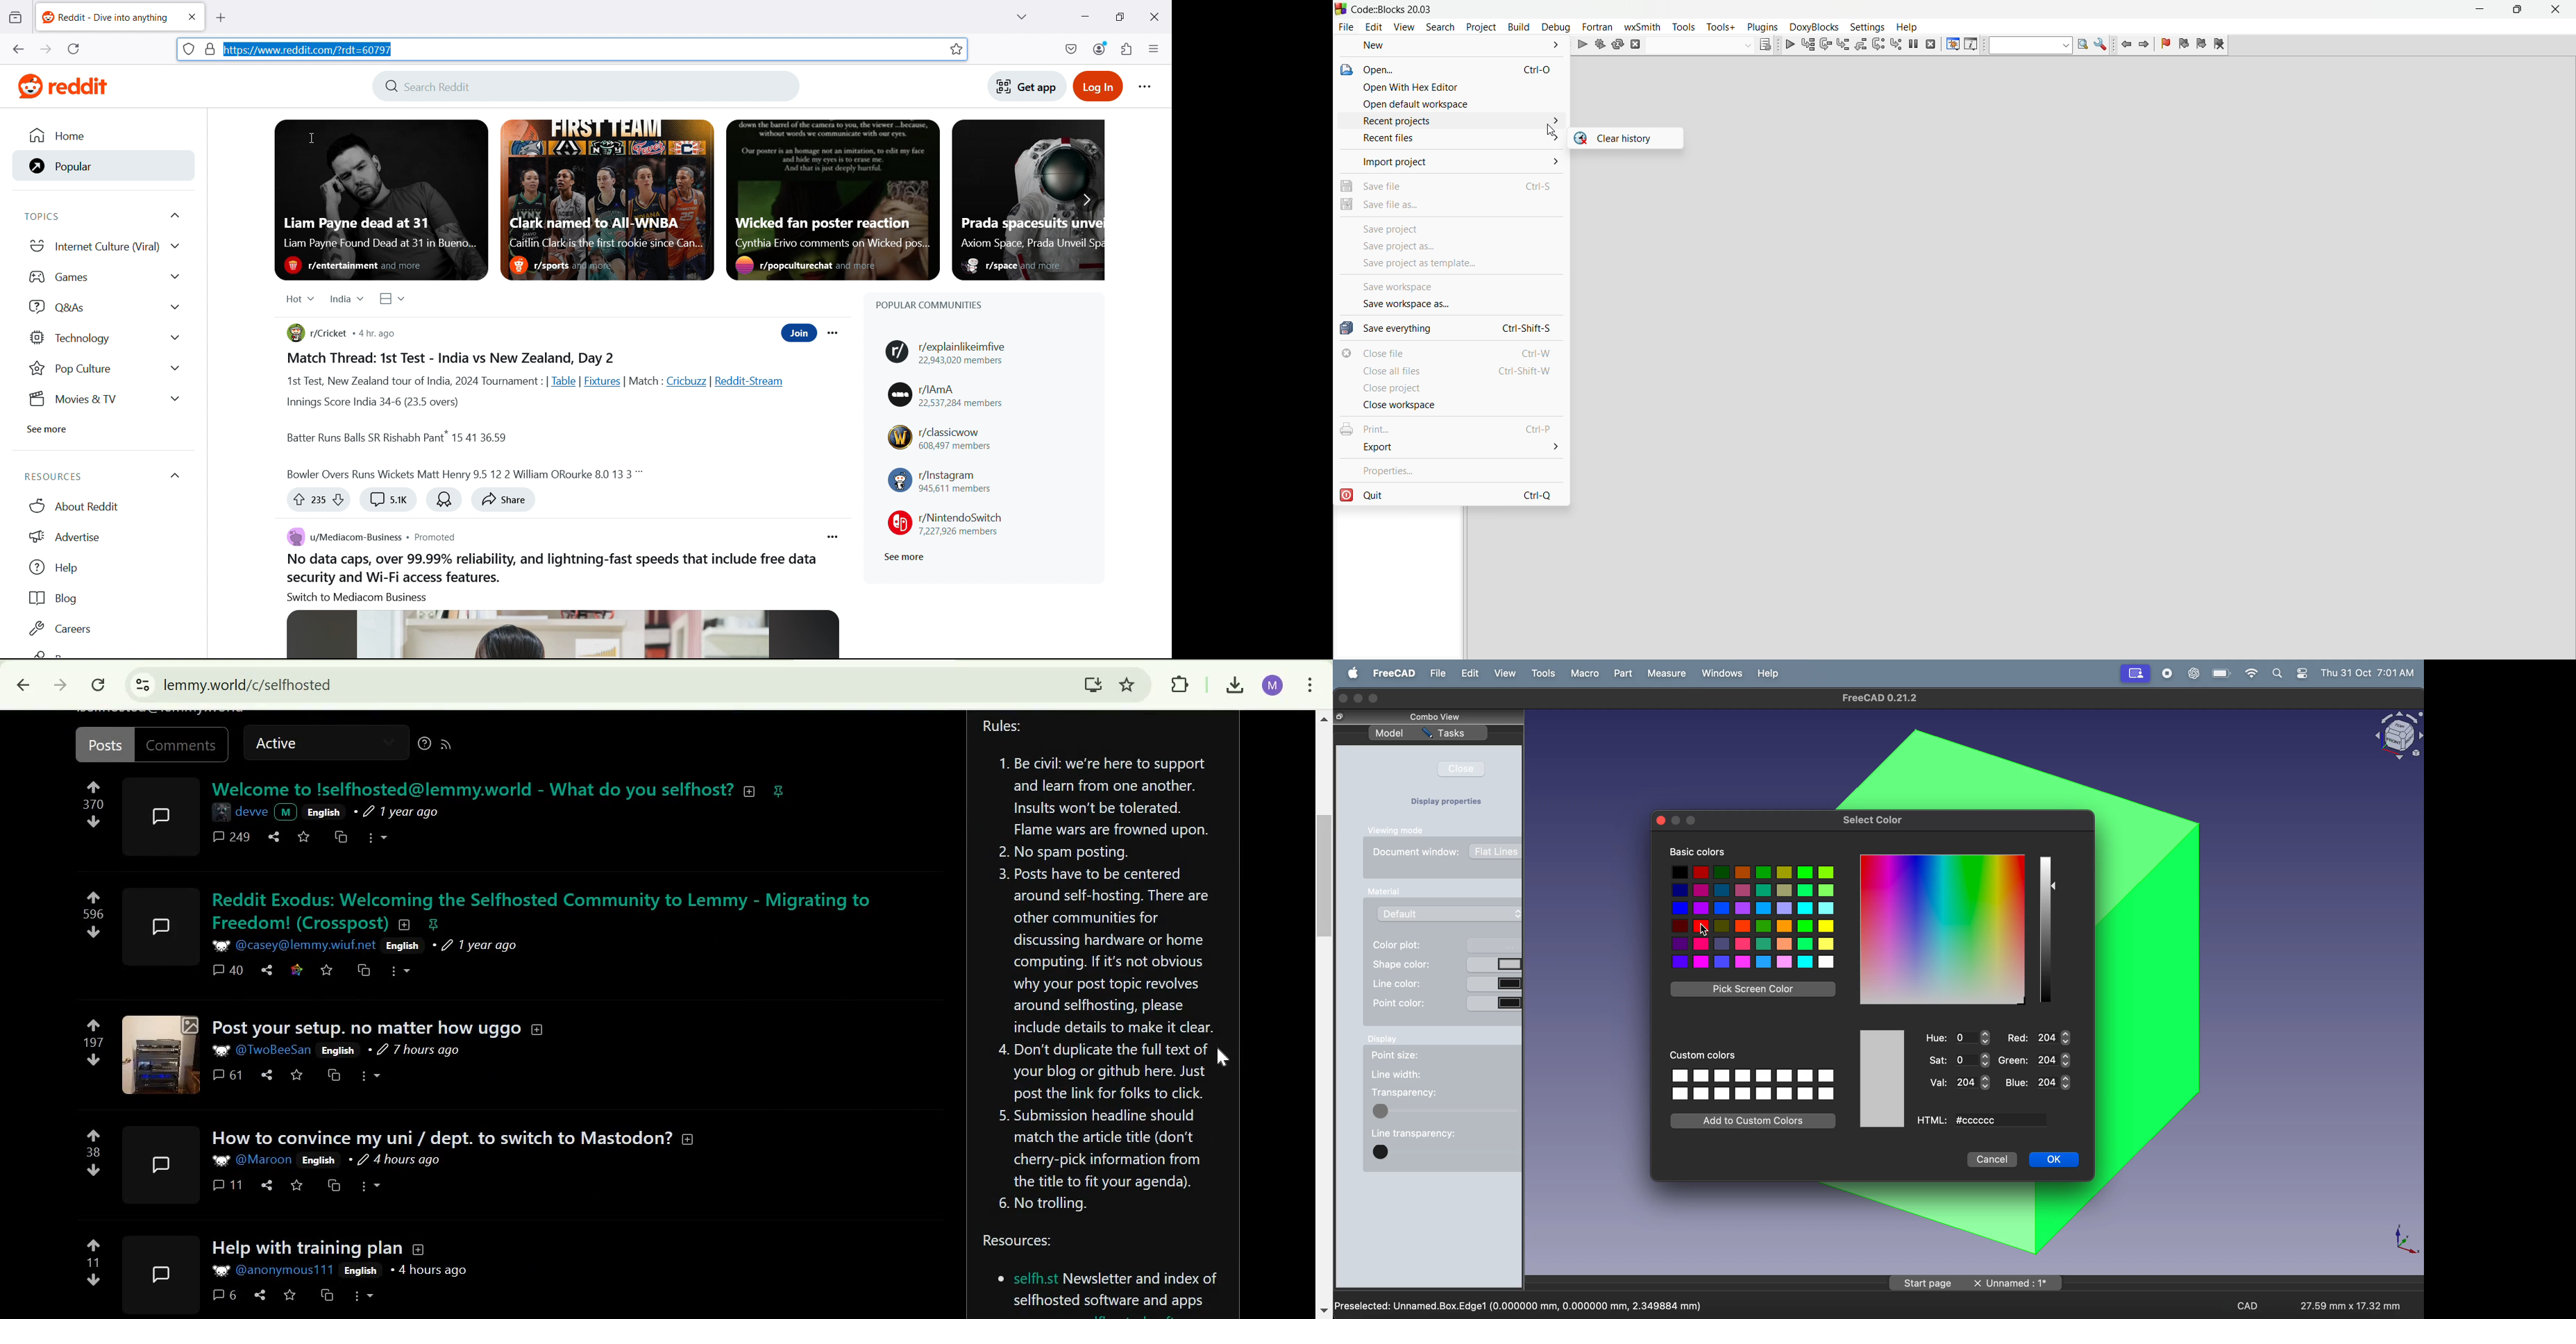 This screenshot has width=2576, height=1344. What do you see at coordinates (99, 166) in the screenshot?
I see `Popular` at bounding box center [99, 166].